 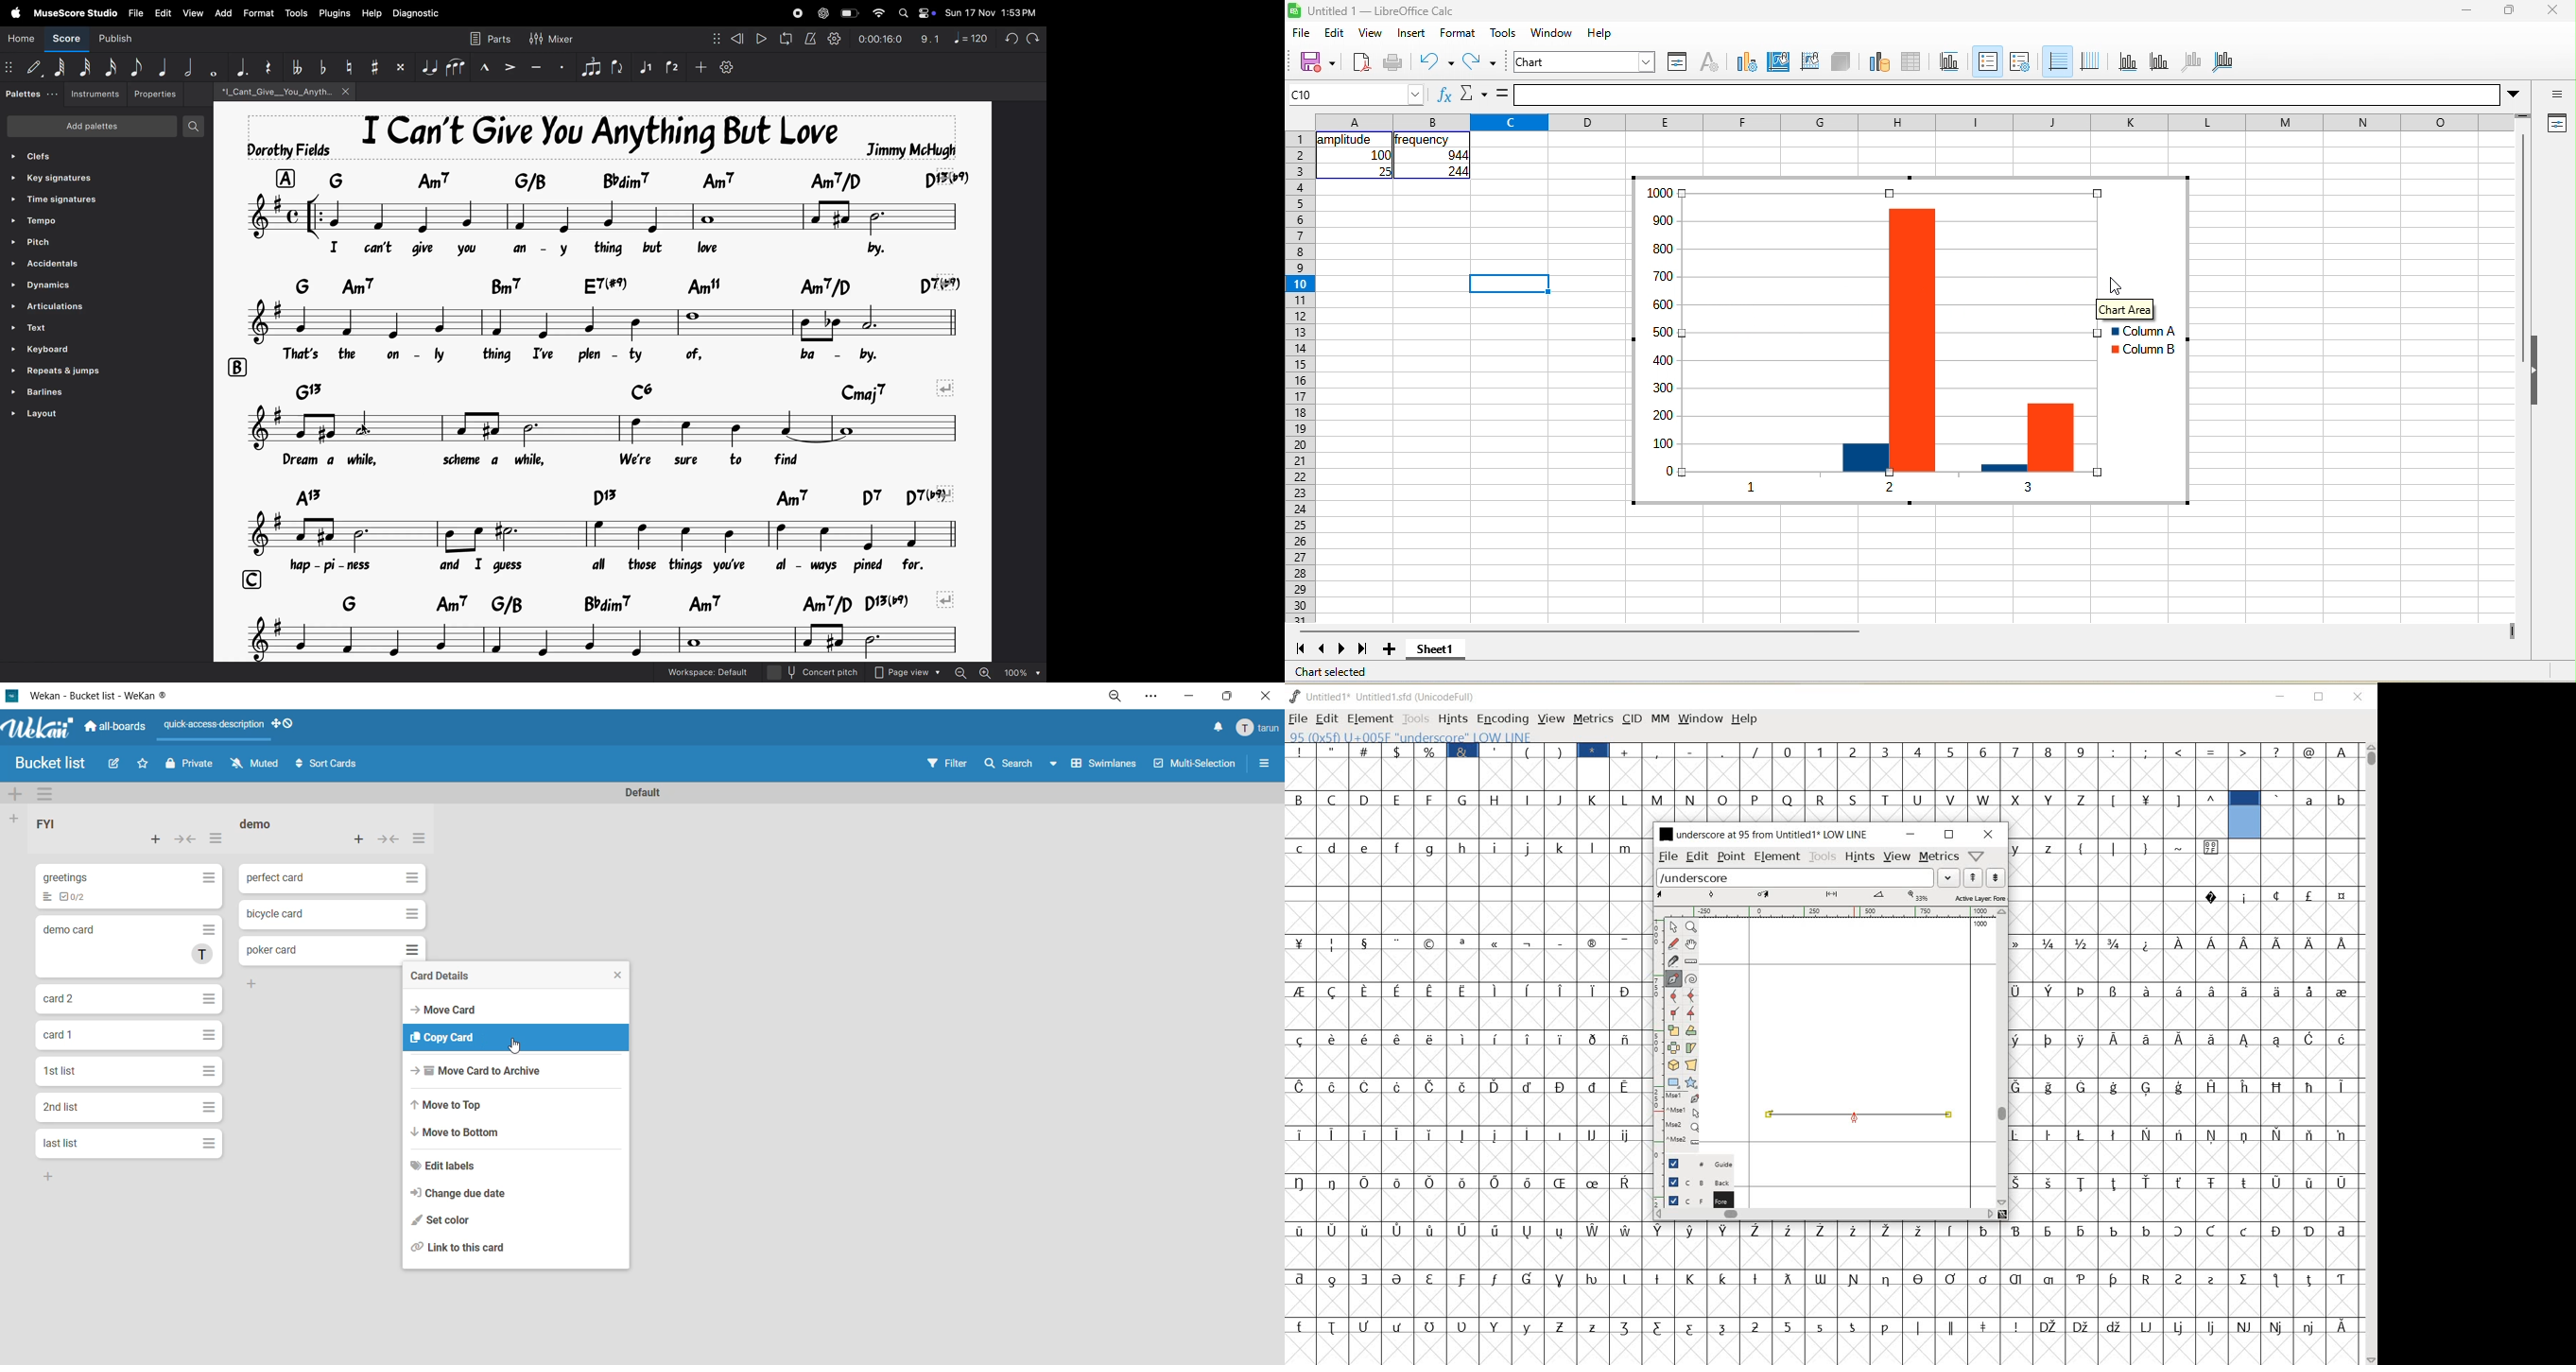 What do you see at coordinates (1338, 32) in the screenshot?
I see `edit` at bounding box center [1338, 32].